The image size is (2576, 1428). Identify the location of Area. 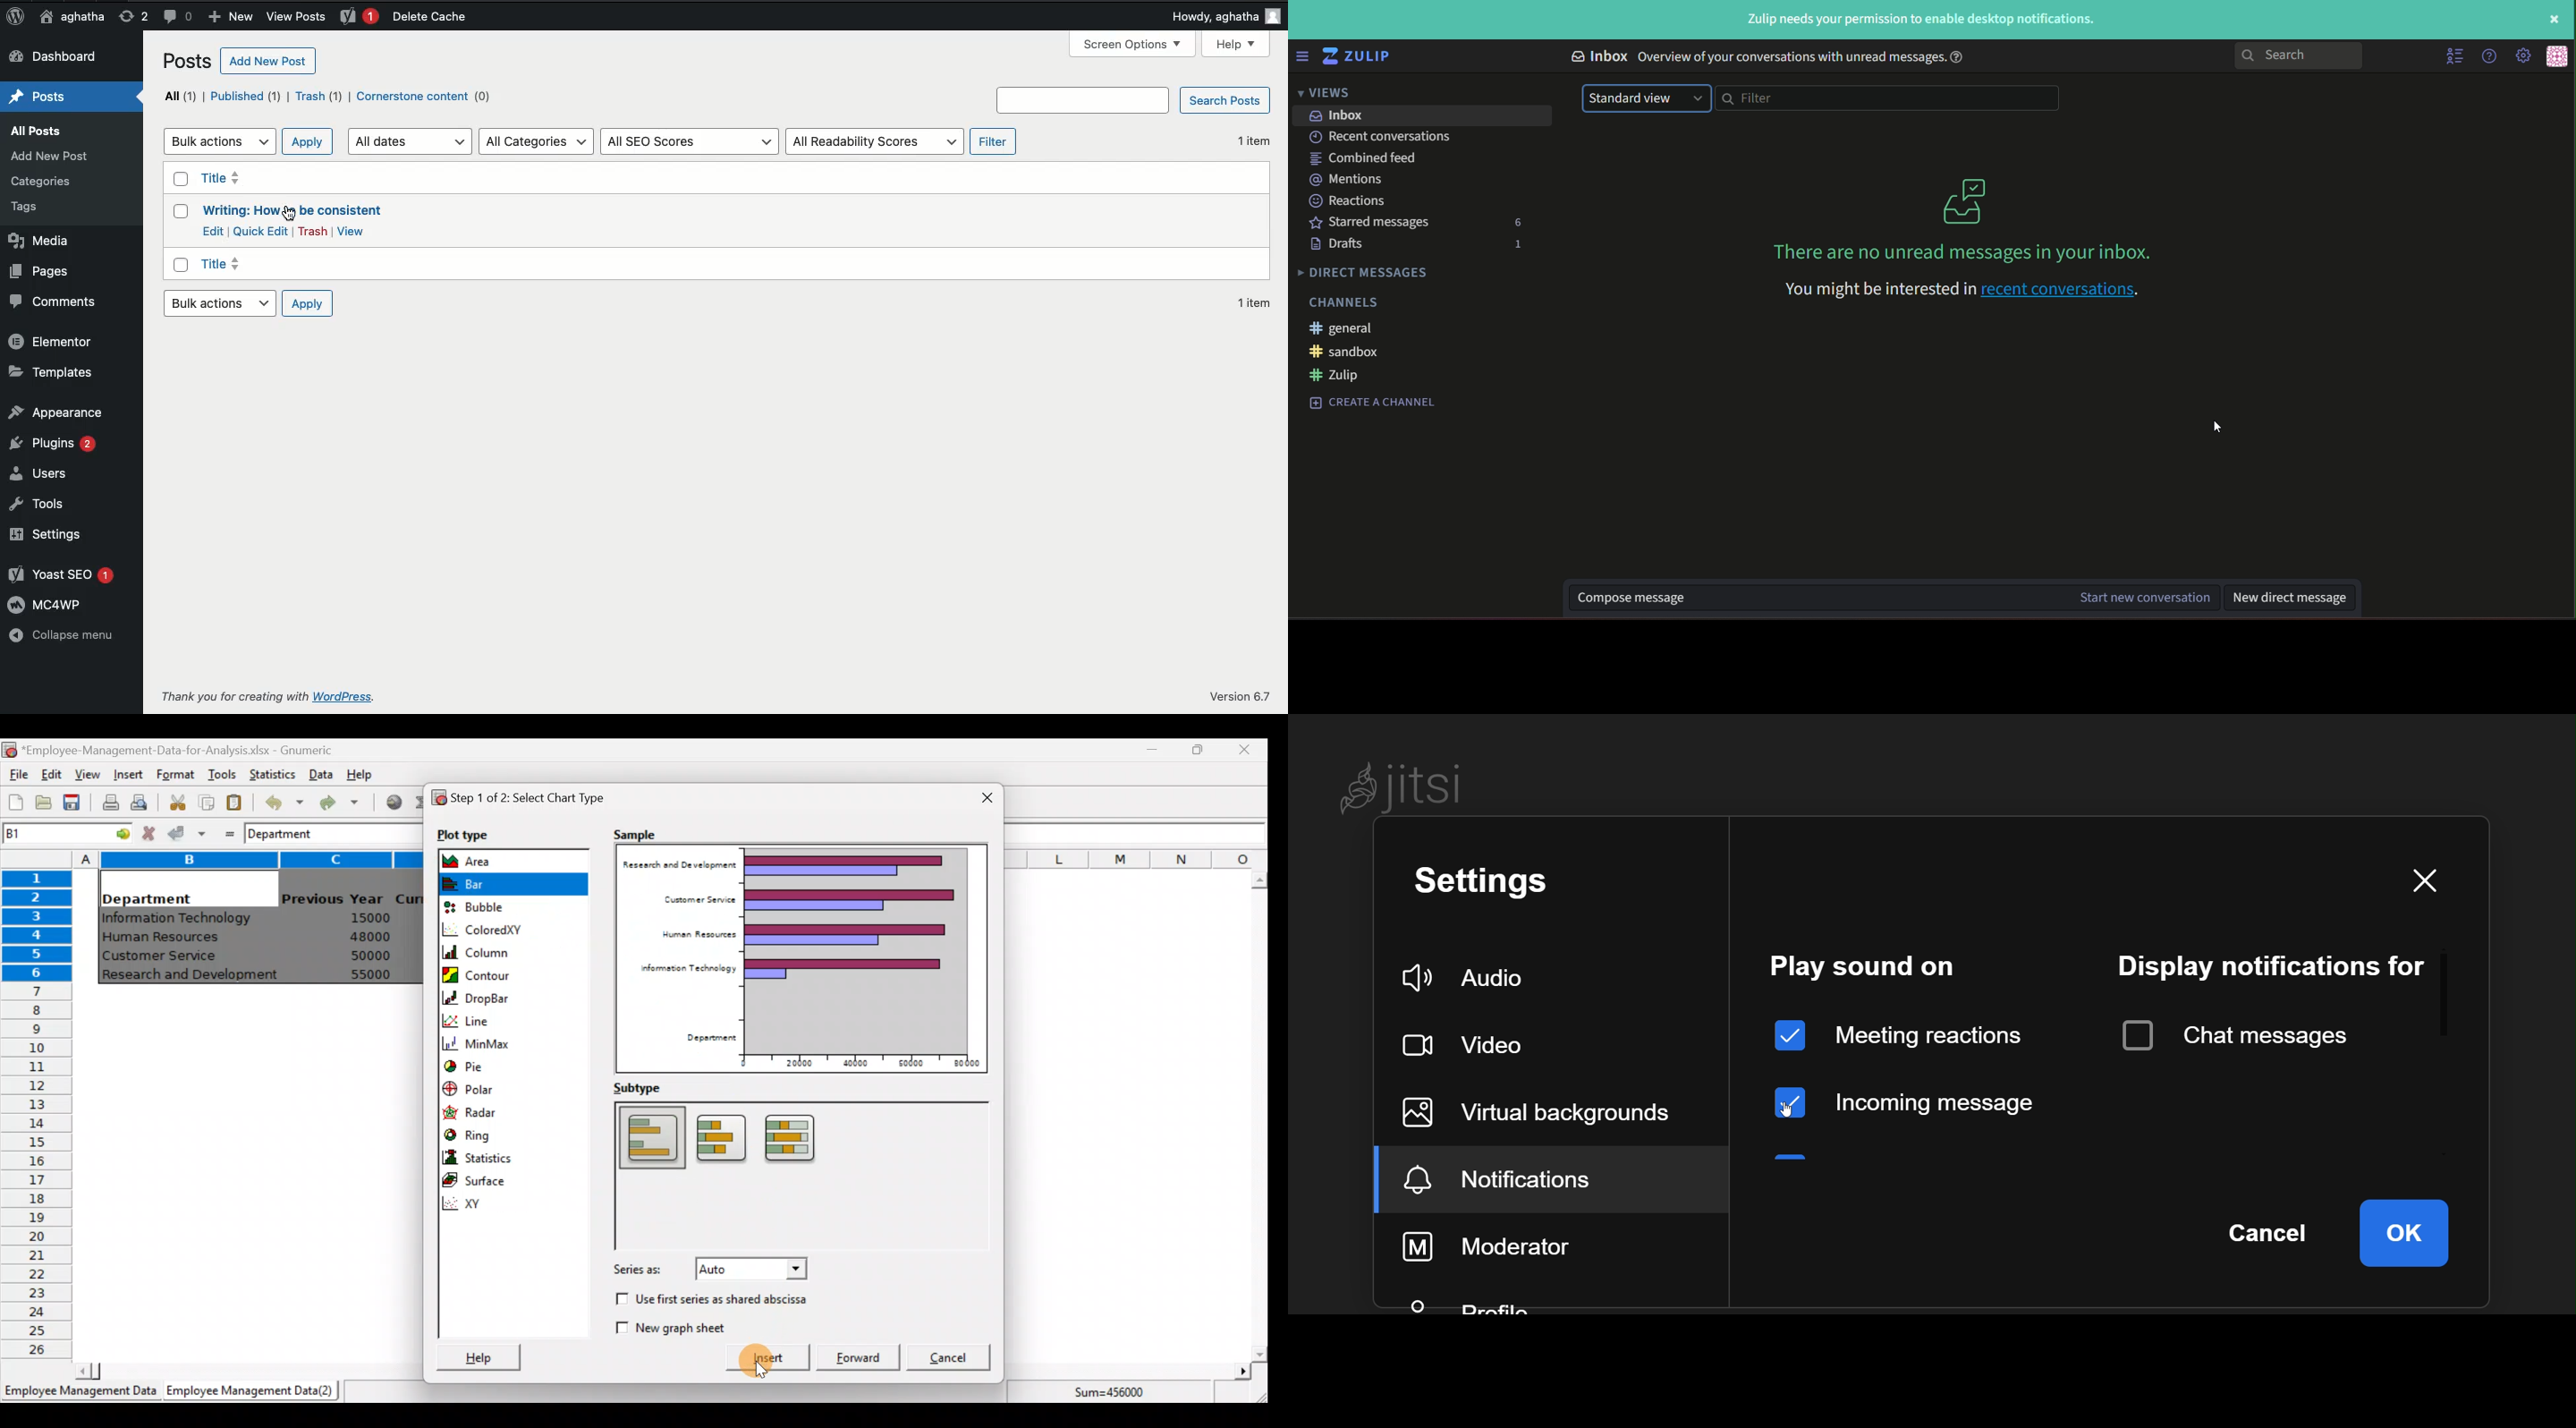
(487, 860).